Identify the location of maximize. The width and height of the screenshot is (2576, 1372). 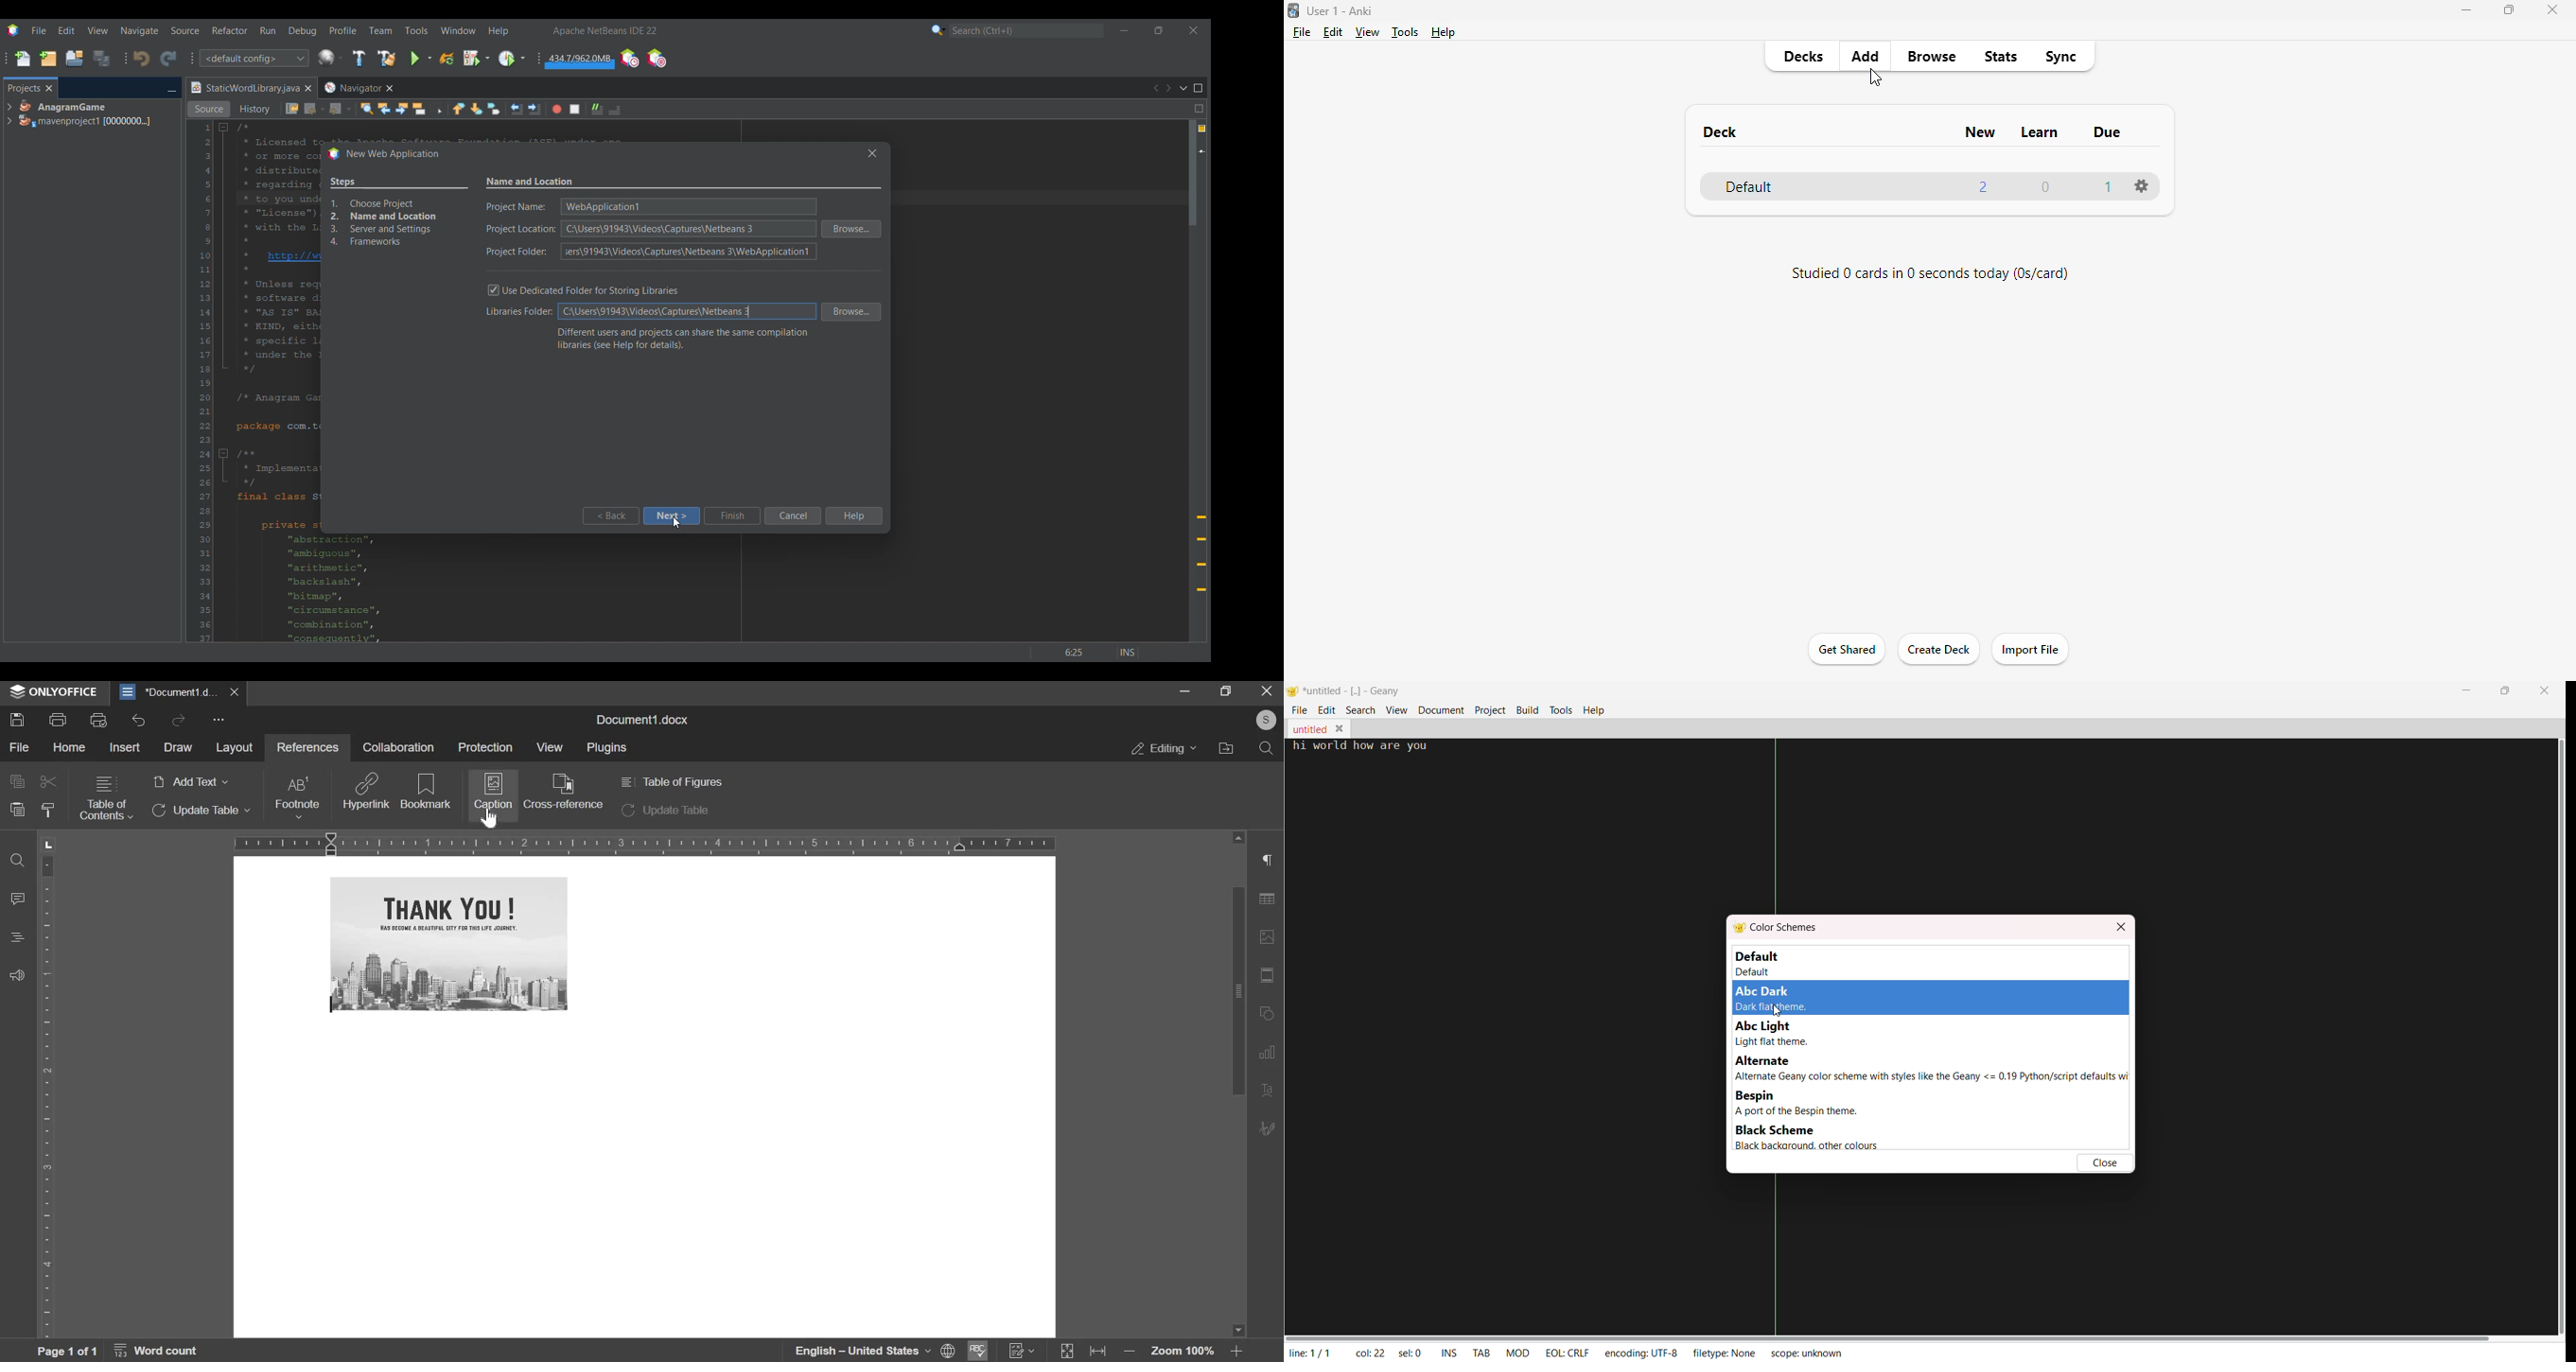
(2509, 9).